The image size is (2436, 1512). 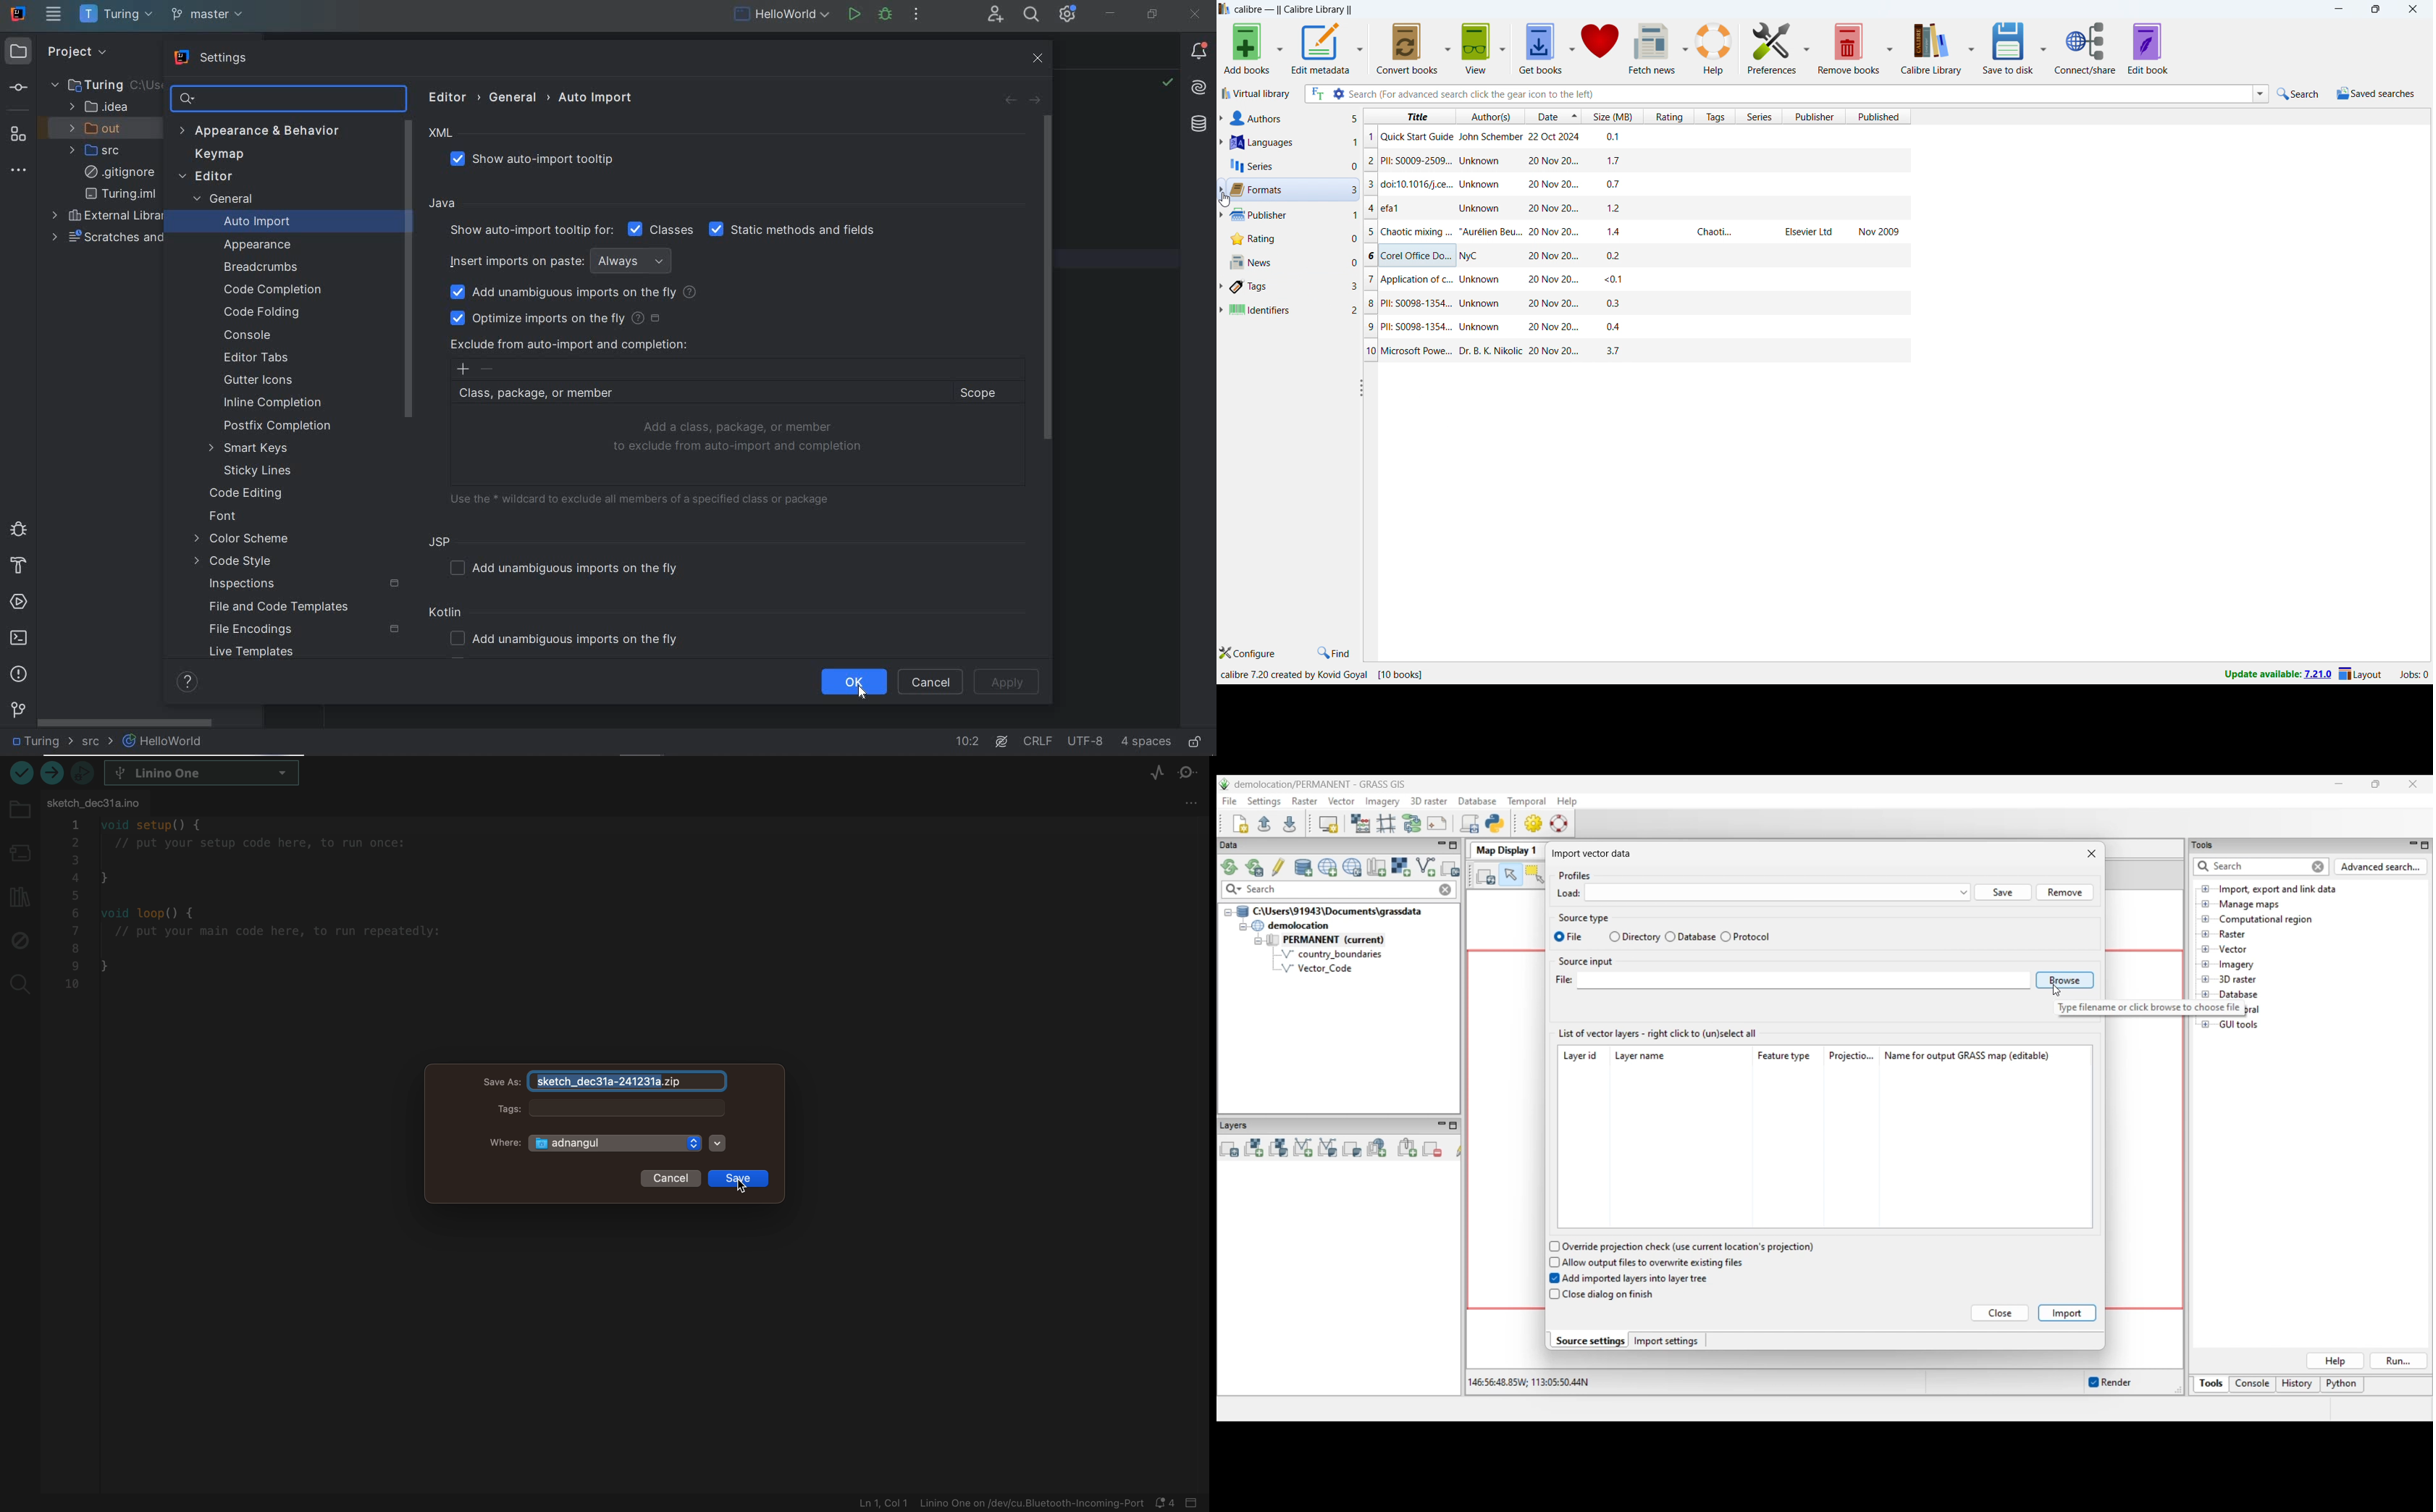 I want to click on find in tags, so click(x=1334, y=652).